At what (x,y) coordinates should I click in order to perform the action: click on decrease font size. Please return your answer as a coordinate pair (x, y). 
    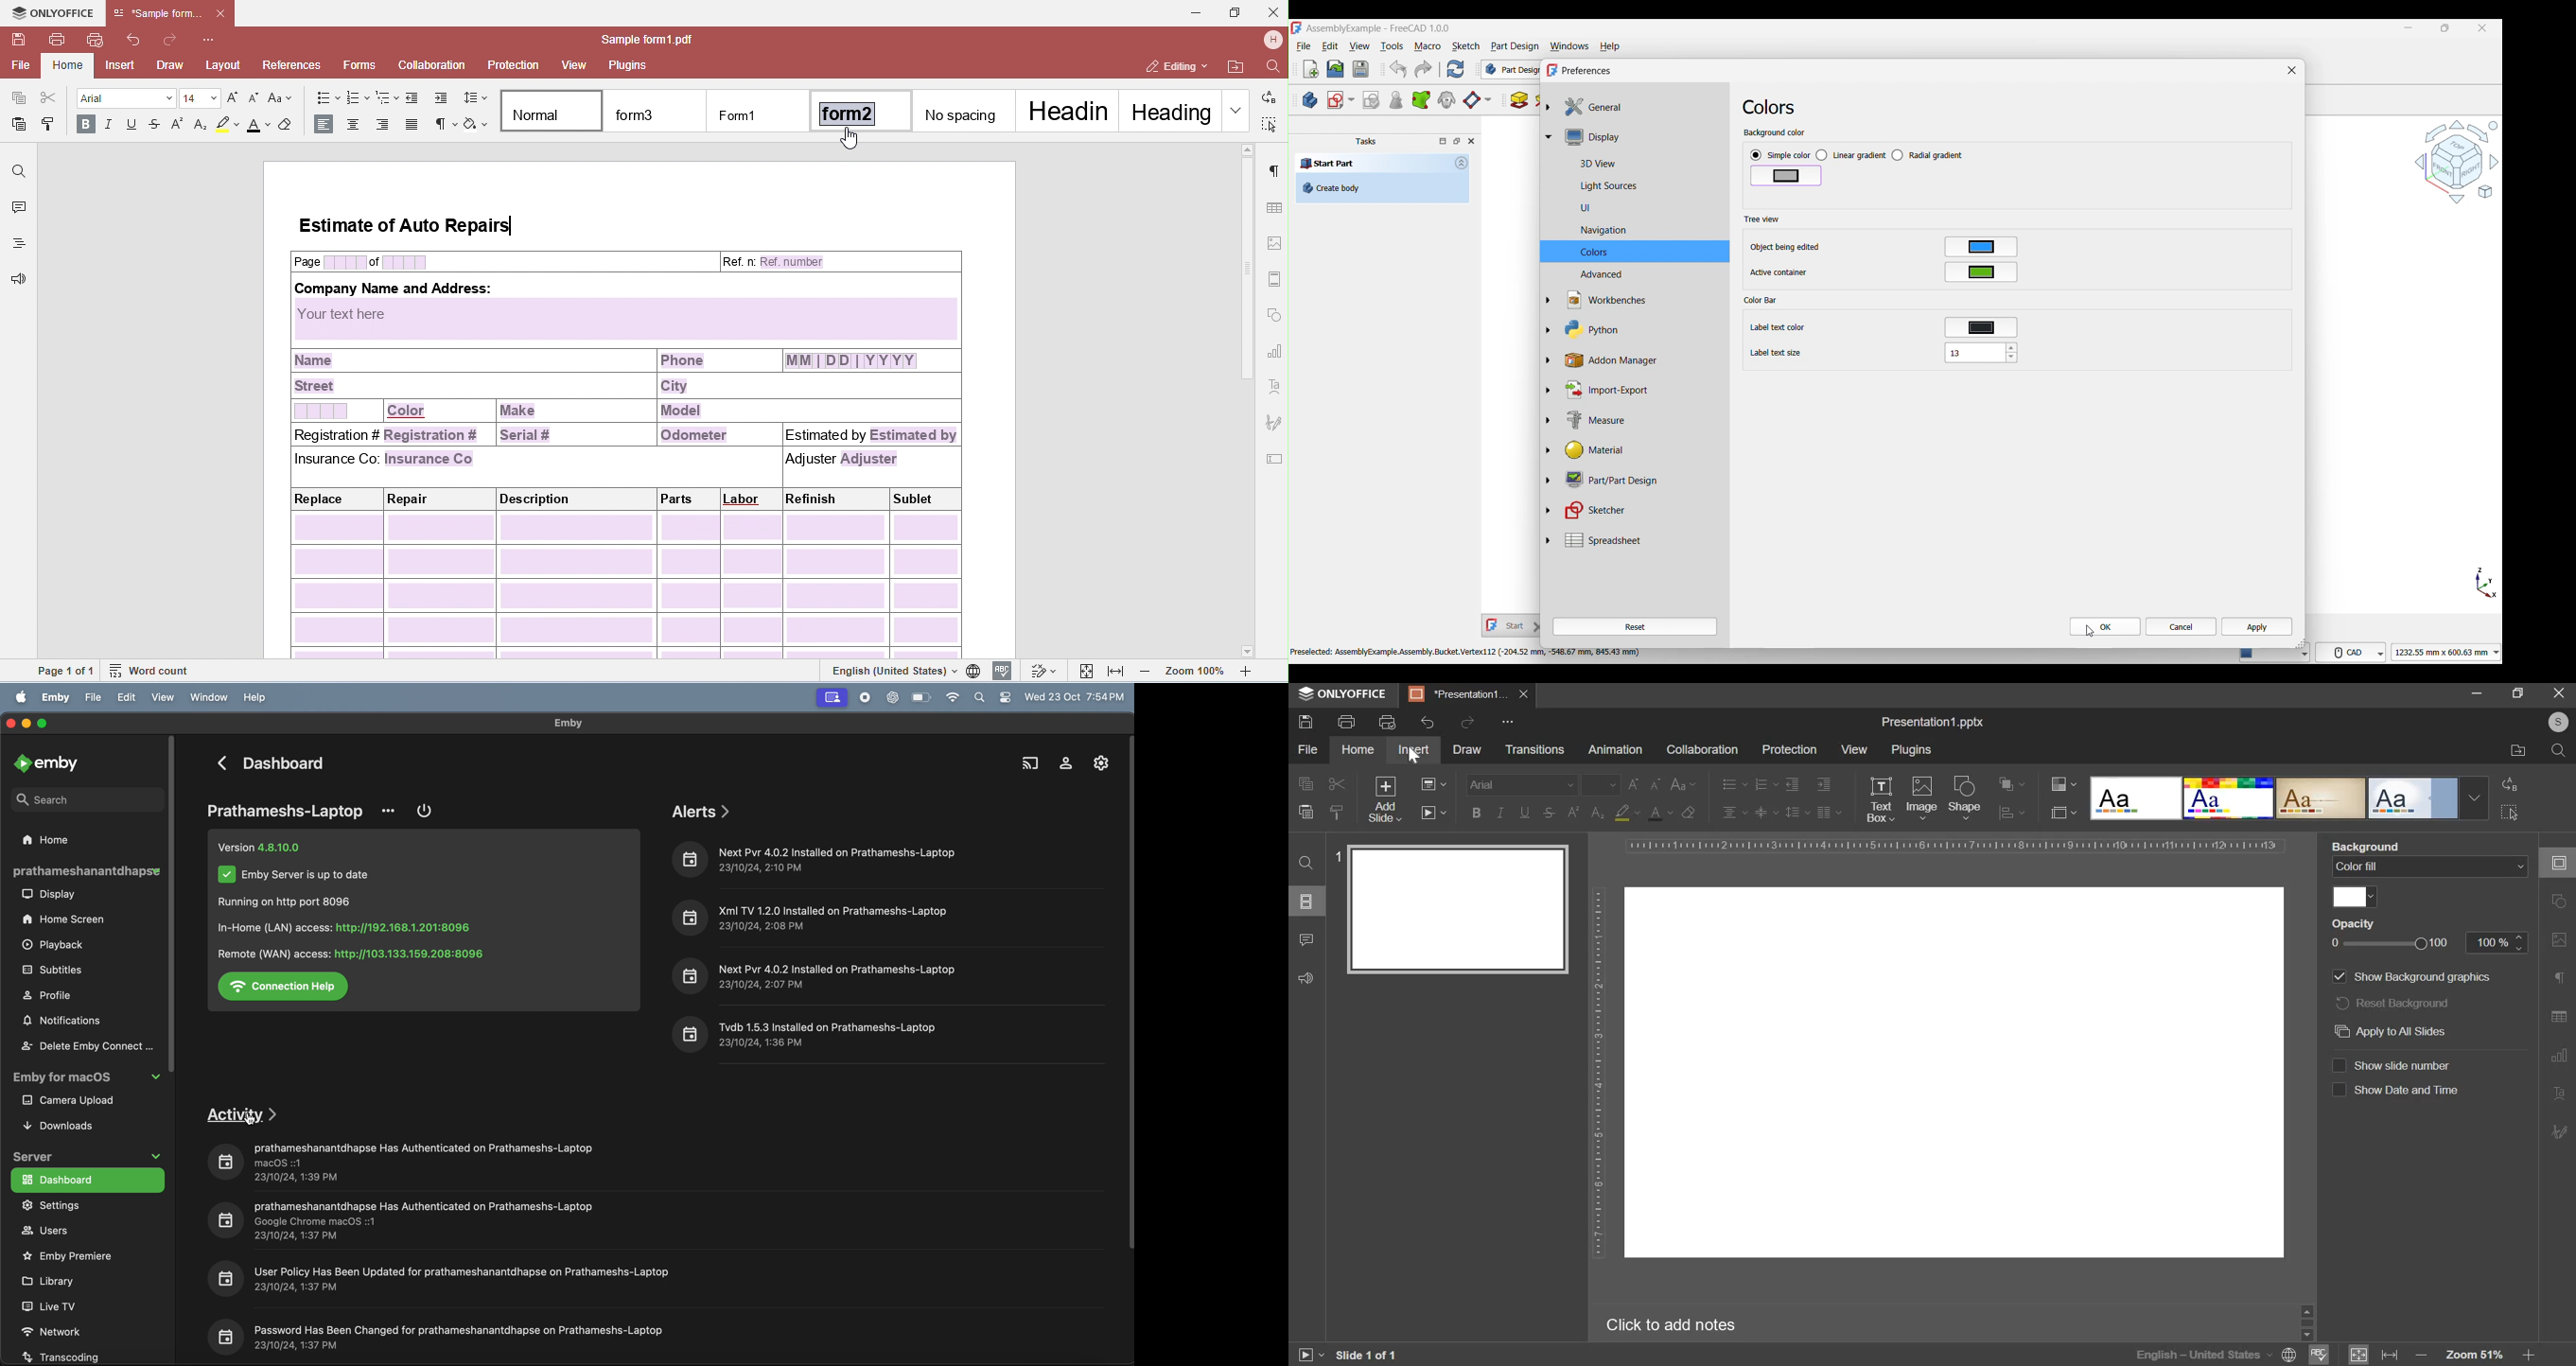
    Looking at the image, I should click on (1656, 785).